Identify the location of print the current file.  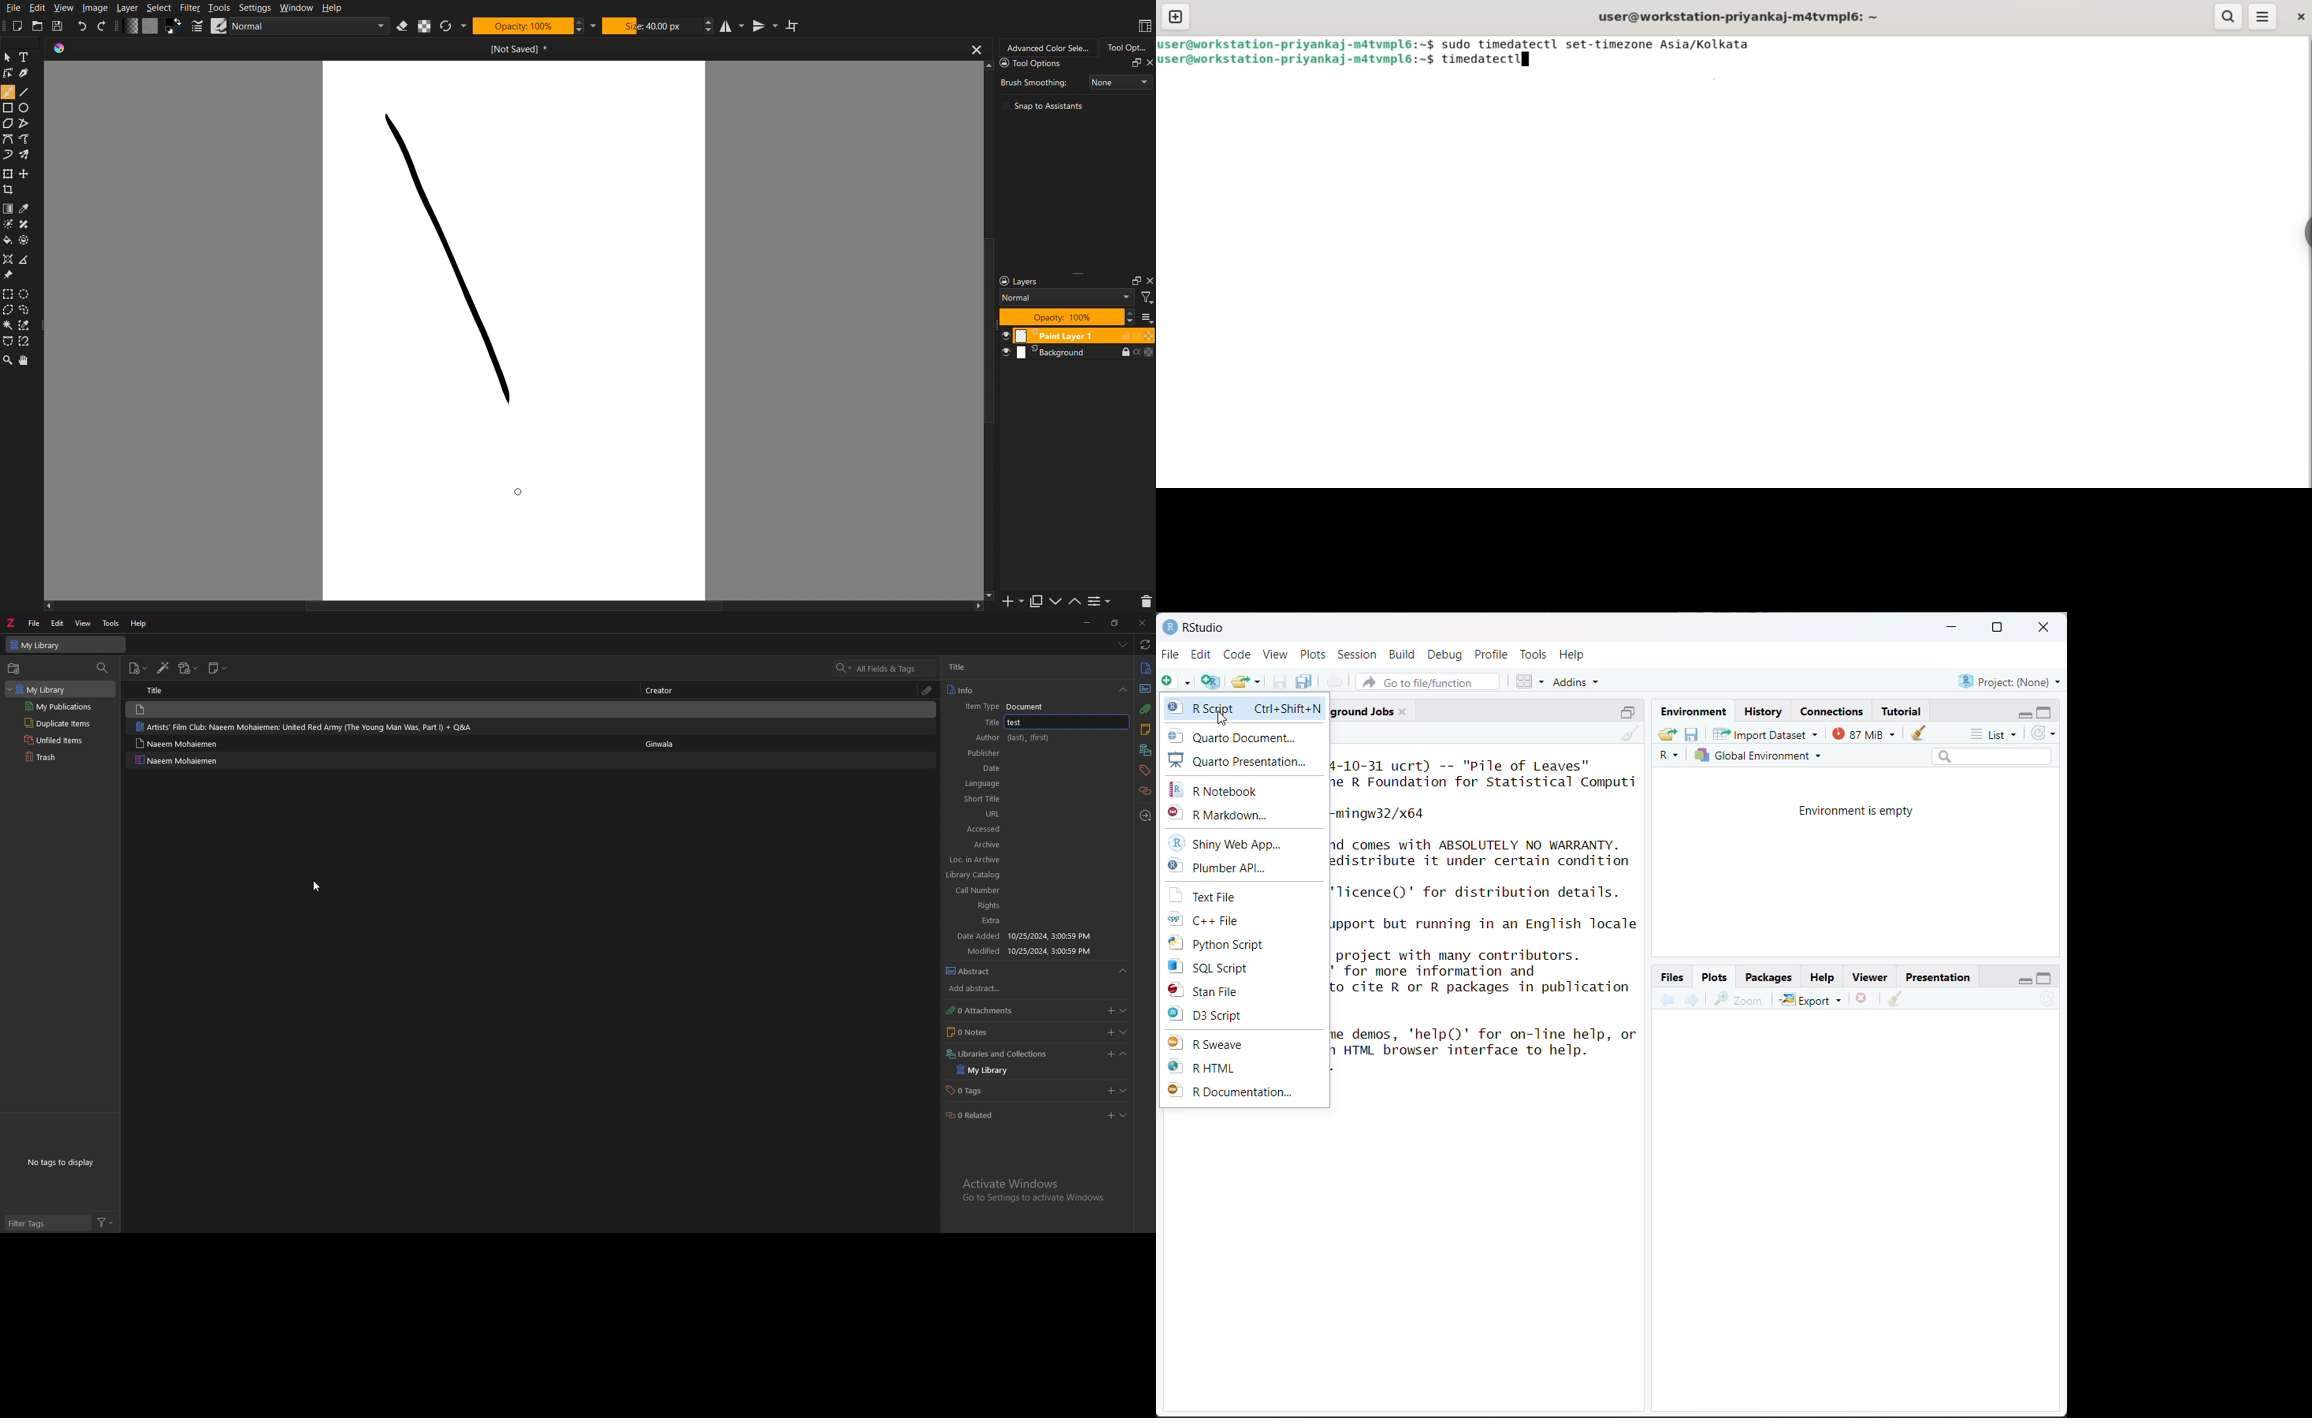
(1336, 681).